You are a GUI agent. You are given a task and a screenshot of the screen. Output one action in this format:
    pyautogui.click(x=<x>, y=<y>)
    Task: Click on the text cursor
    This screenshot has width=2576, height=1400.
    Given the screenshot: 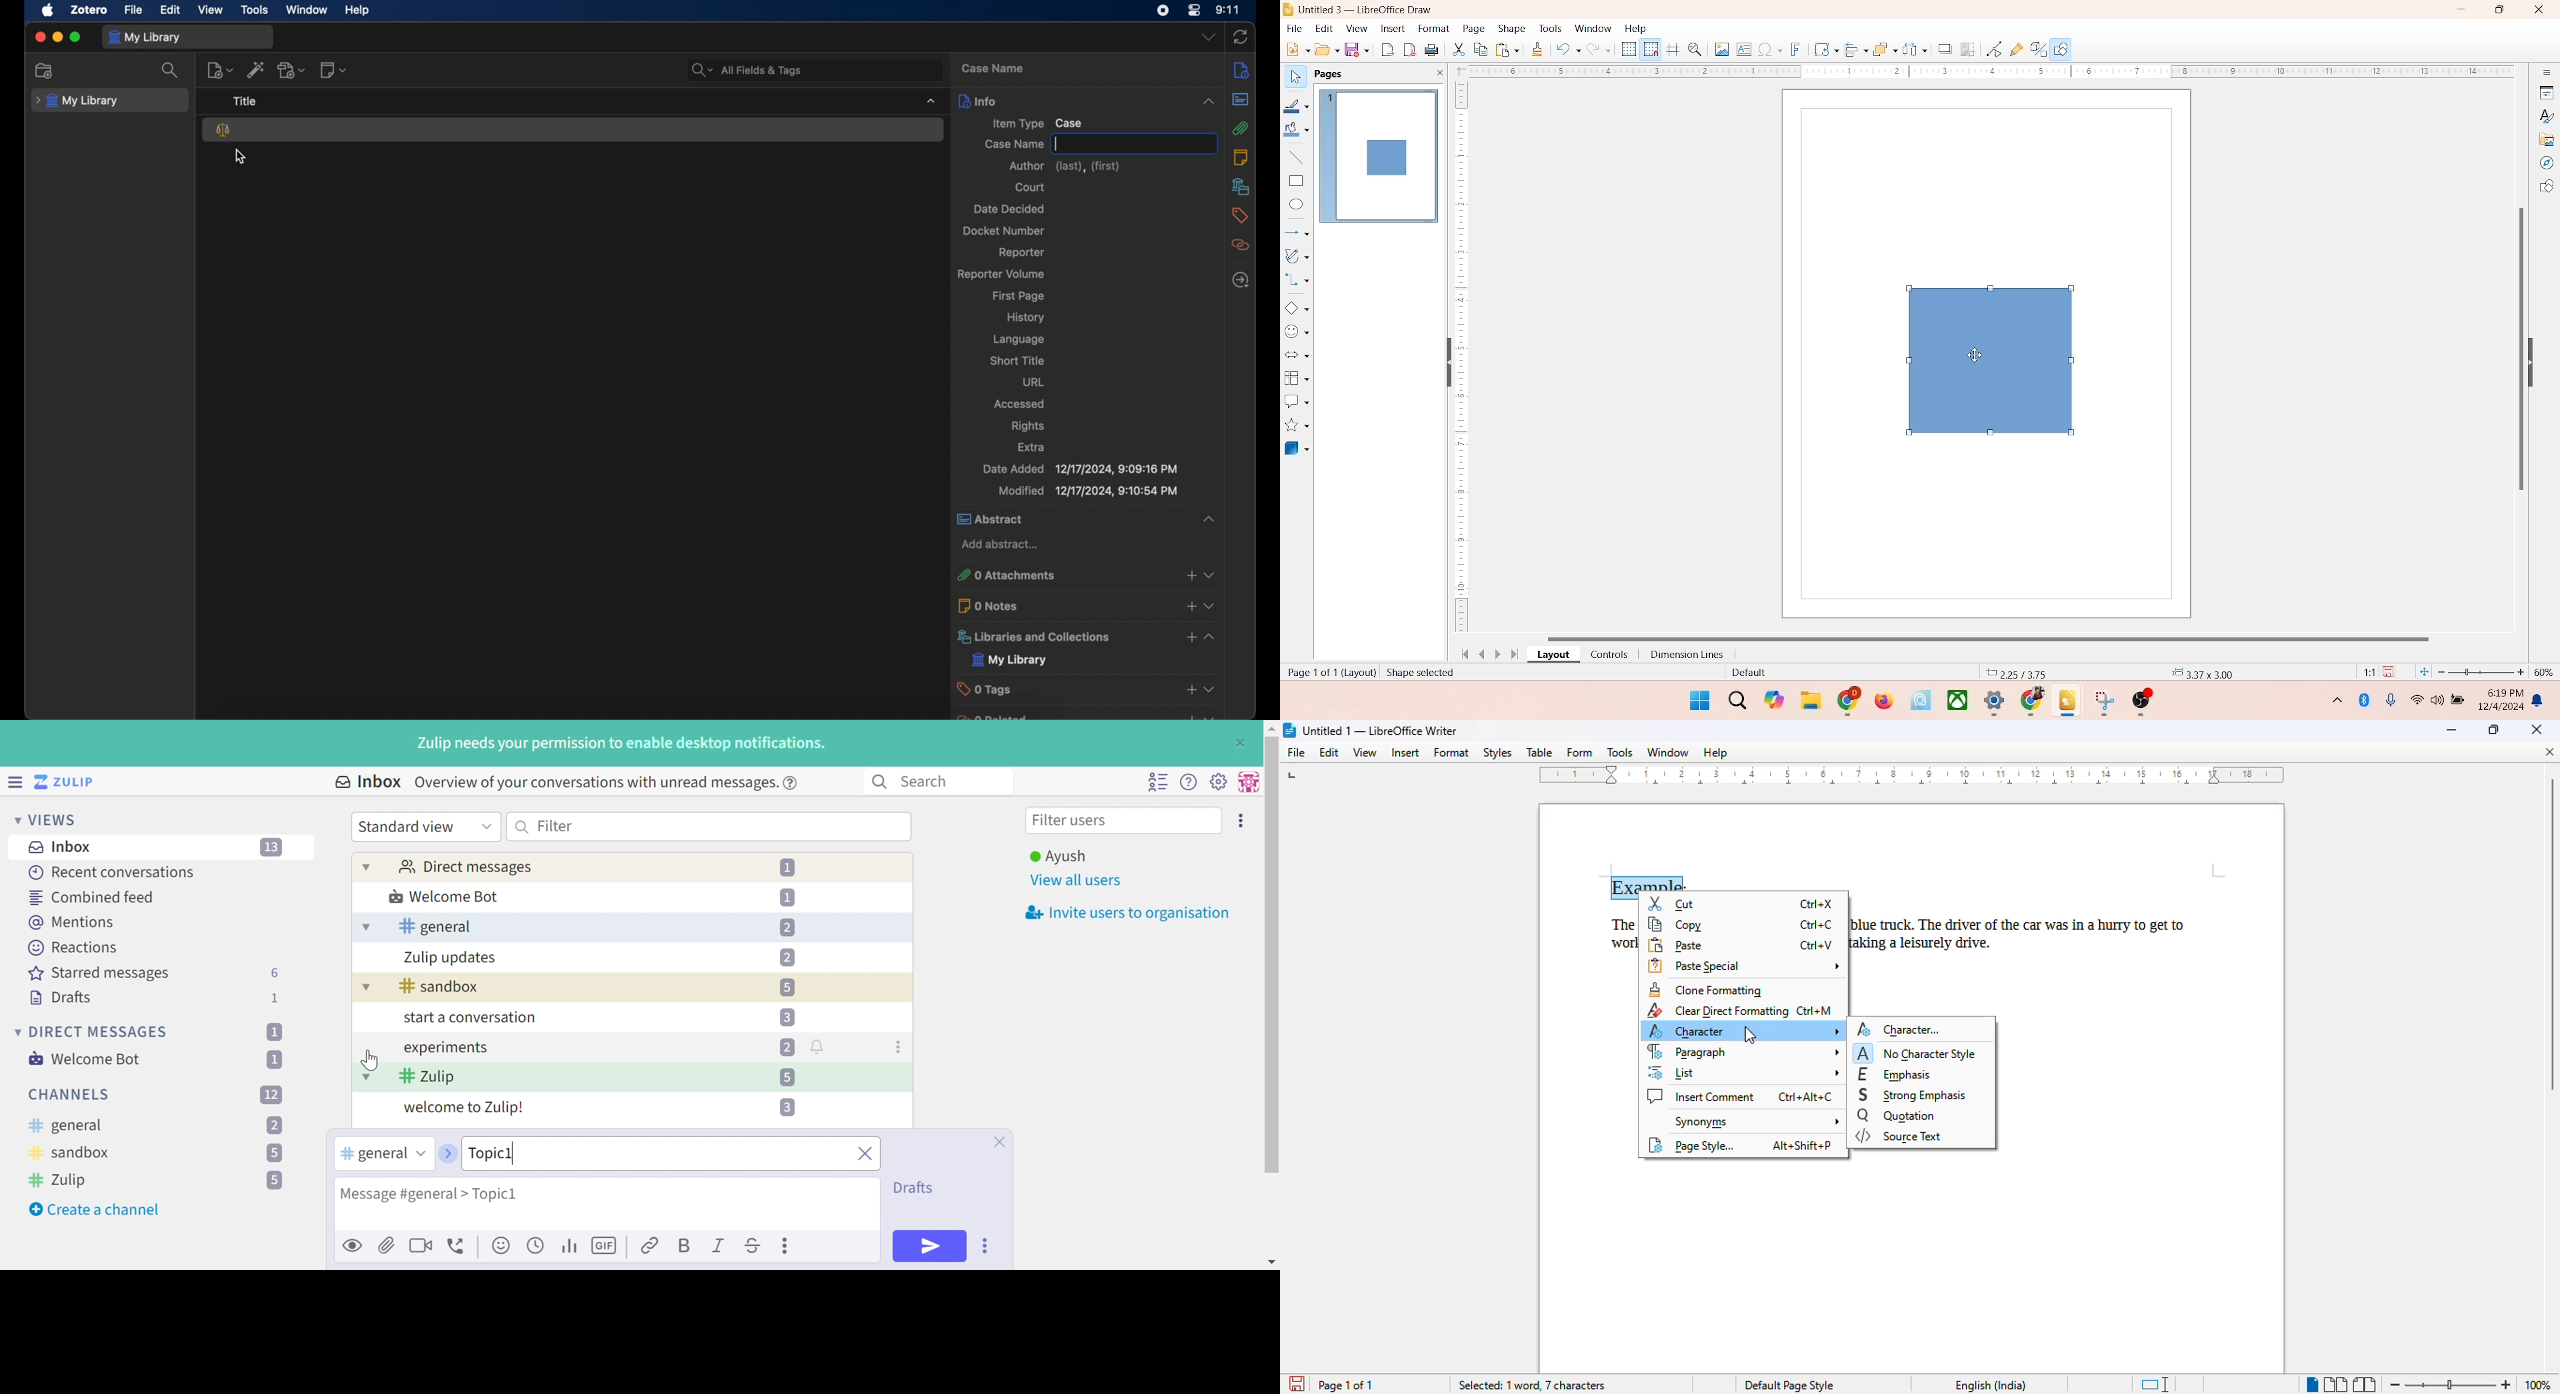 What is the action you would take?
    pyautogui.click(x=1057, y=143)
    